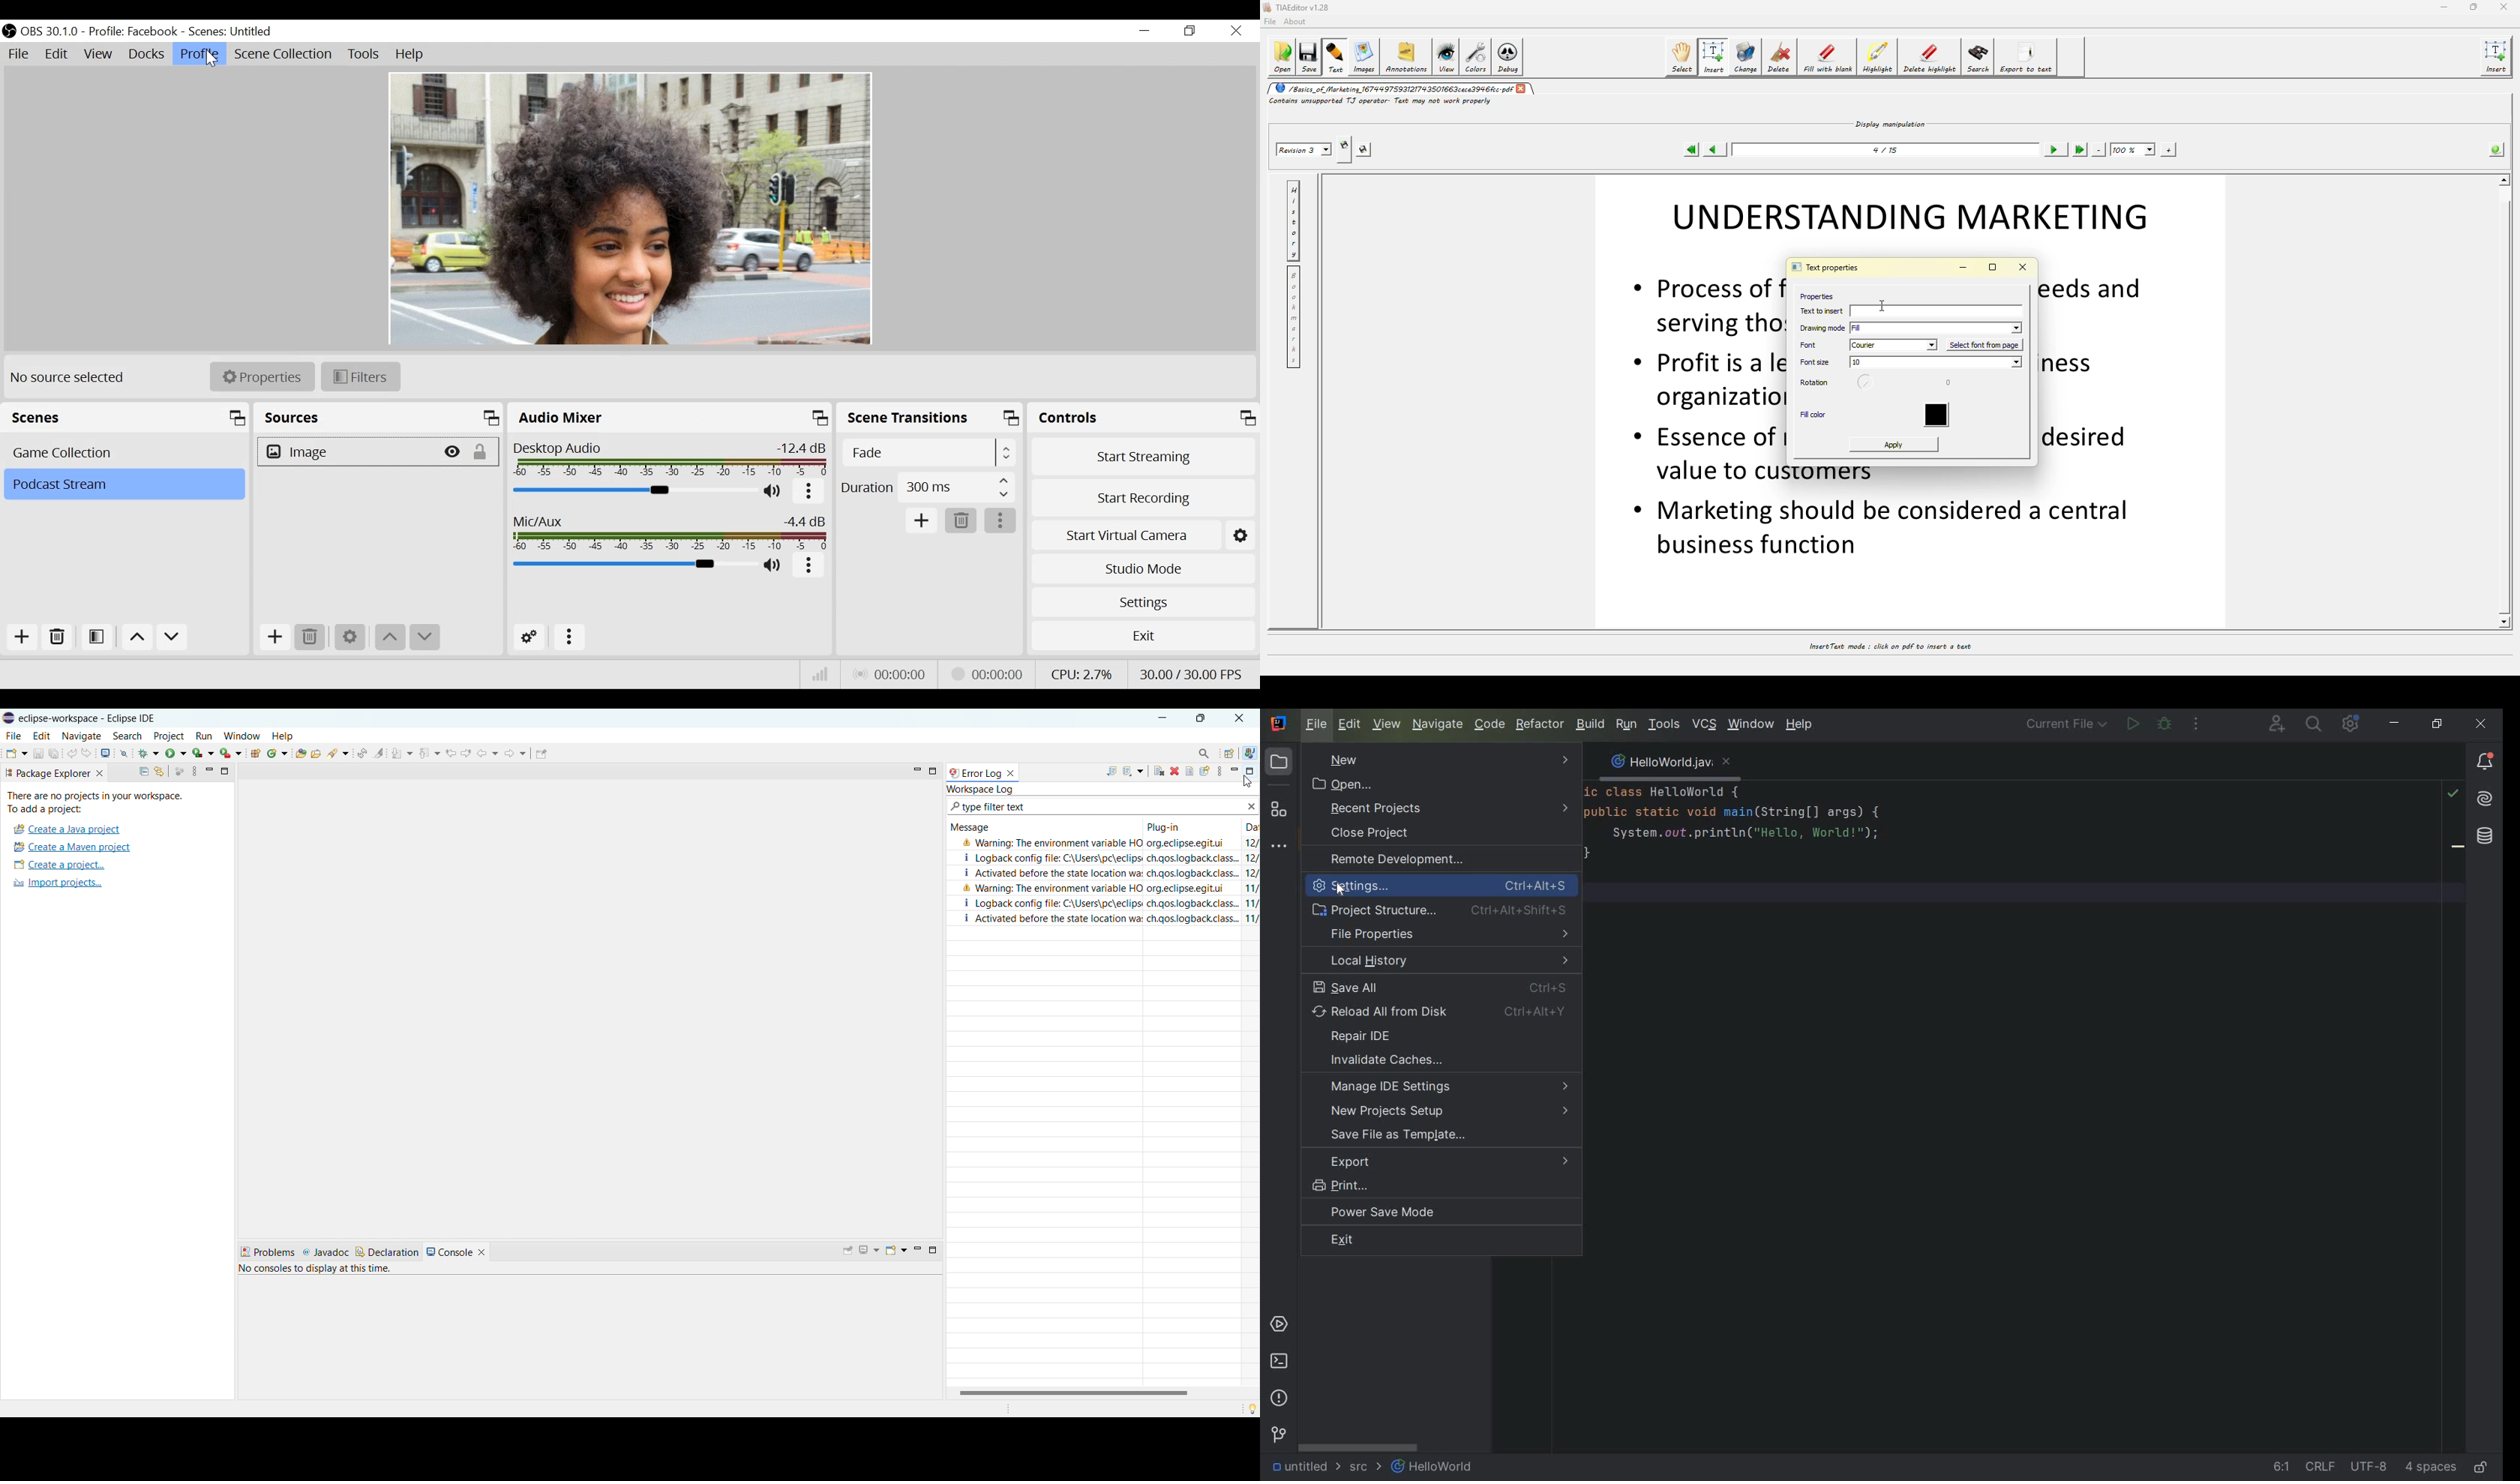 Image resolution: width=2520 pixels, height=1484 pixels. I want to click on macimize, so click(228, 773).